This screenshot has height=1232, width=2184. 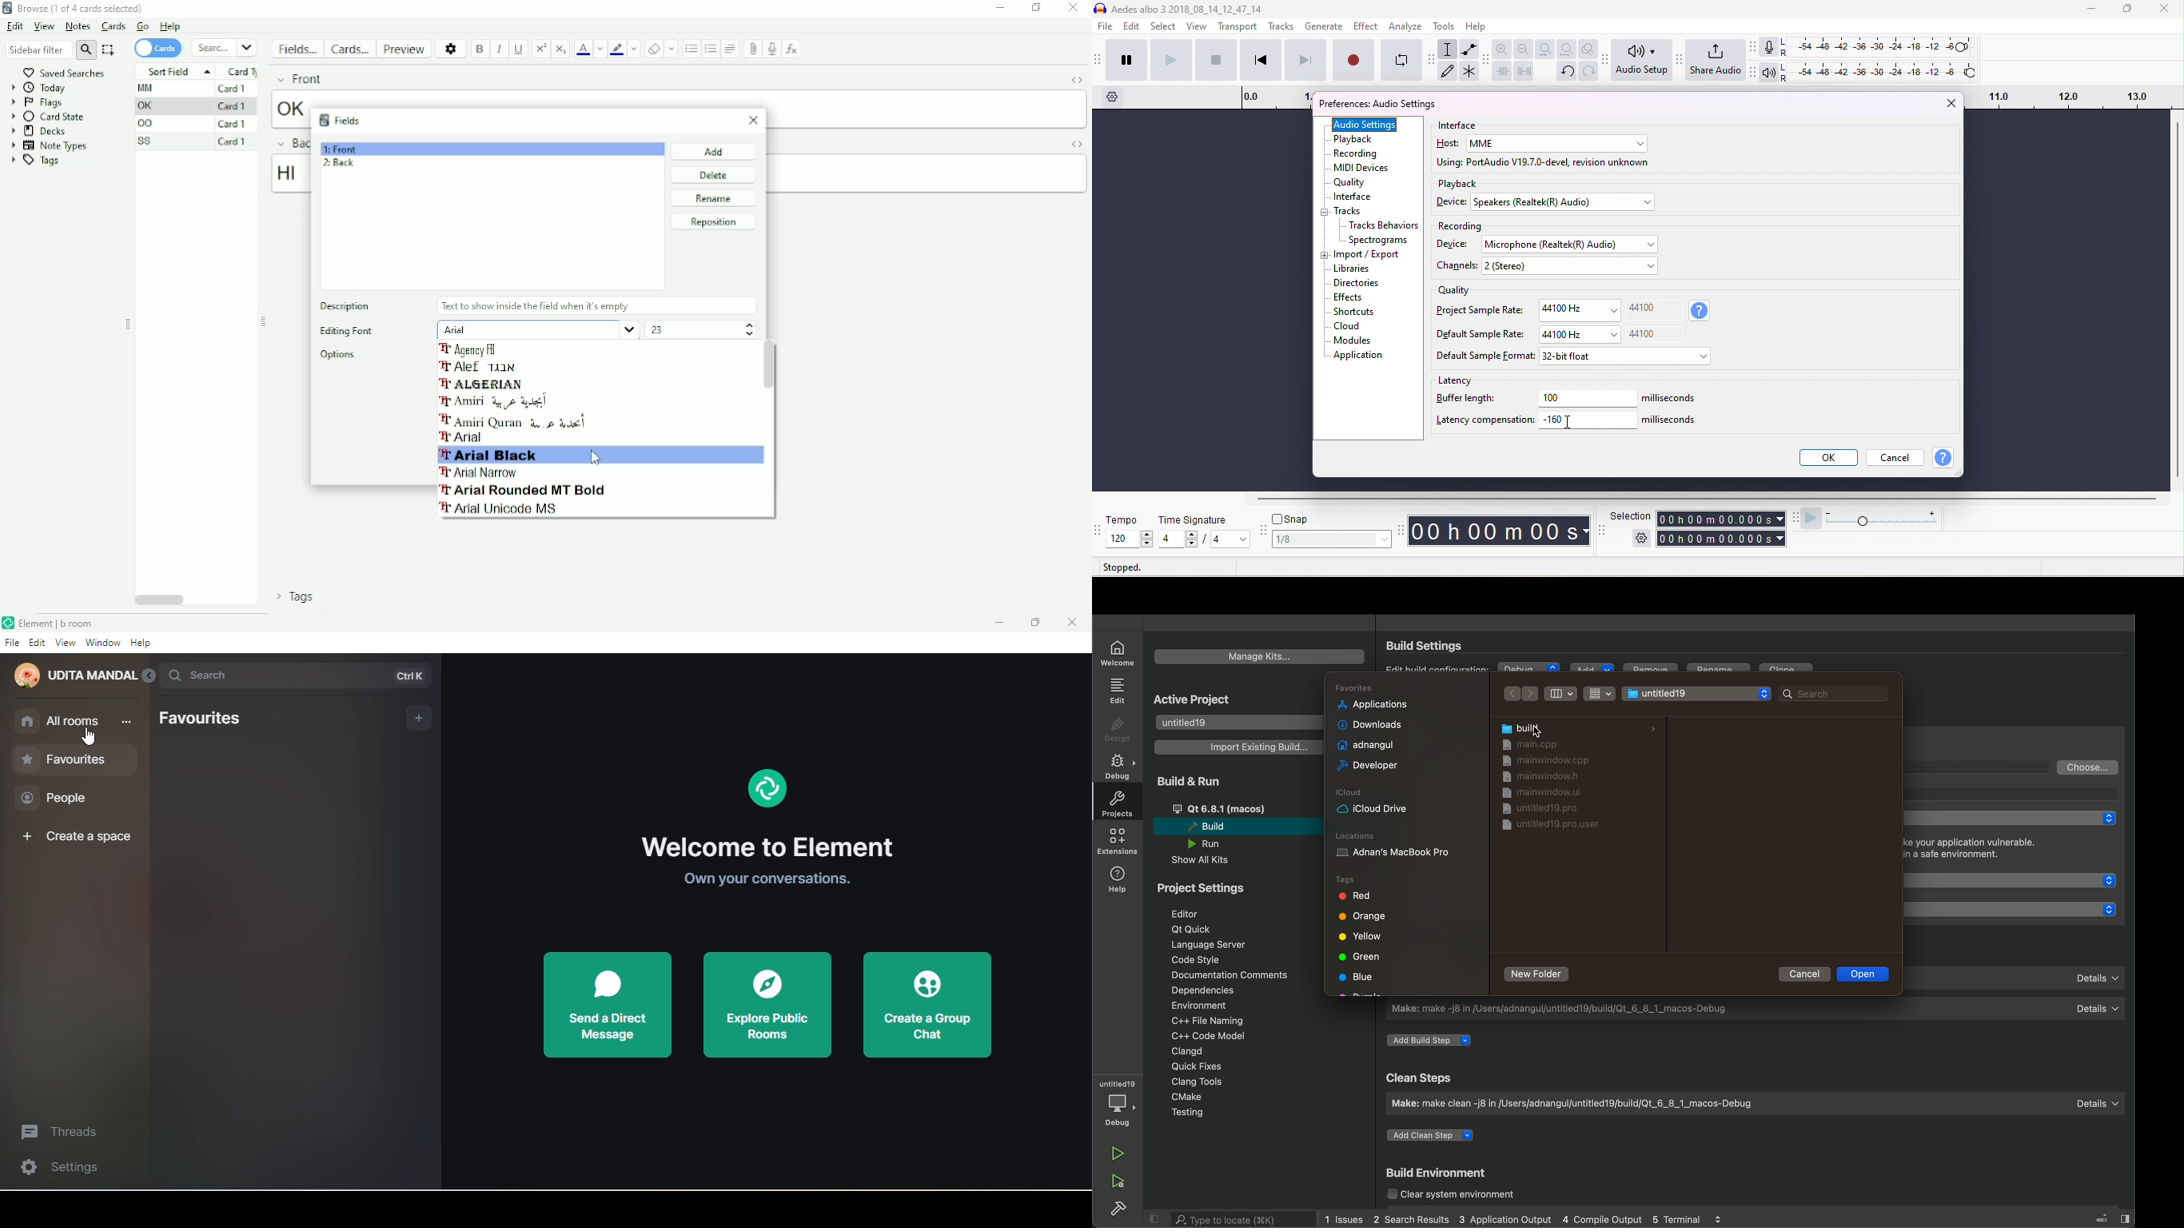 What do you see at coordinates (12, 643) in the screenshot?
I see `file` at bounding box center [12, 643].